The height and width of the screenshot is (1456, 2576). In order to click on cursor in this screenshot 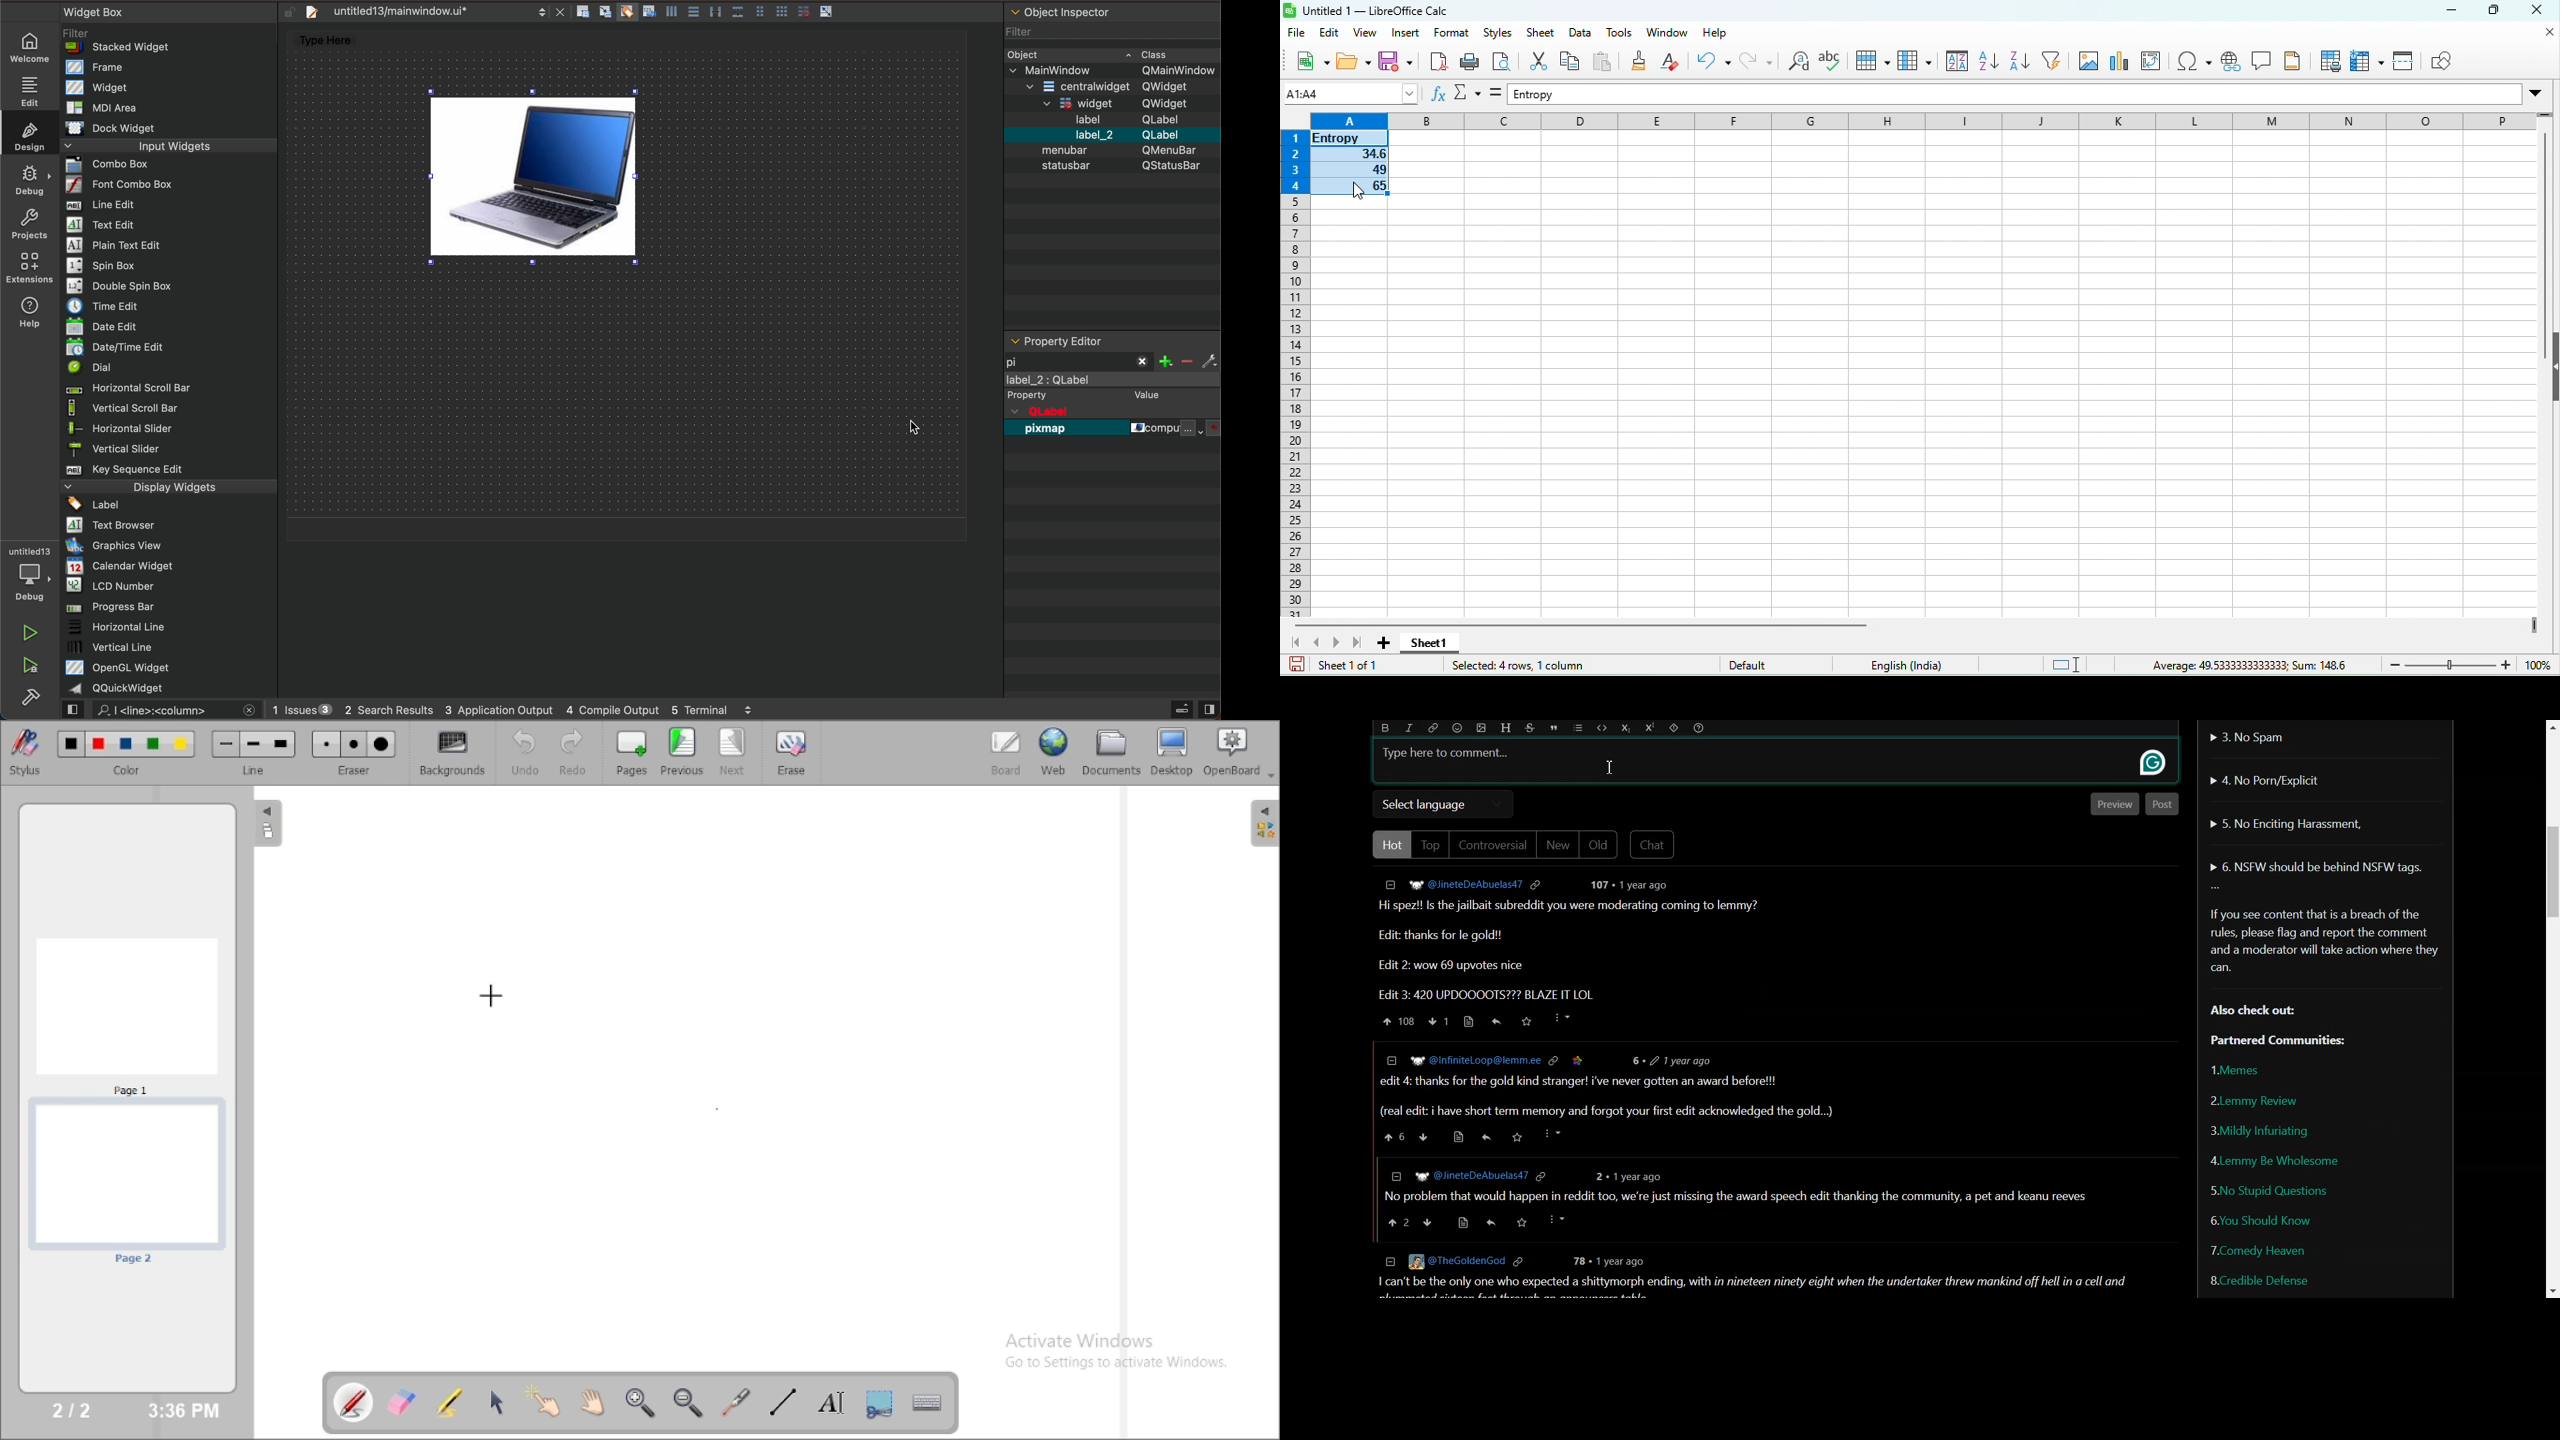, I will do `click(918, 428)`.